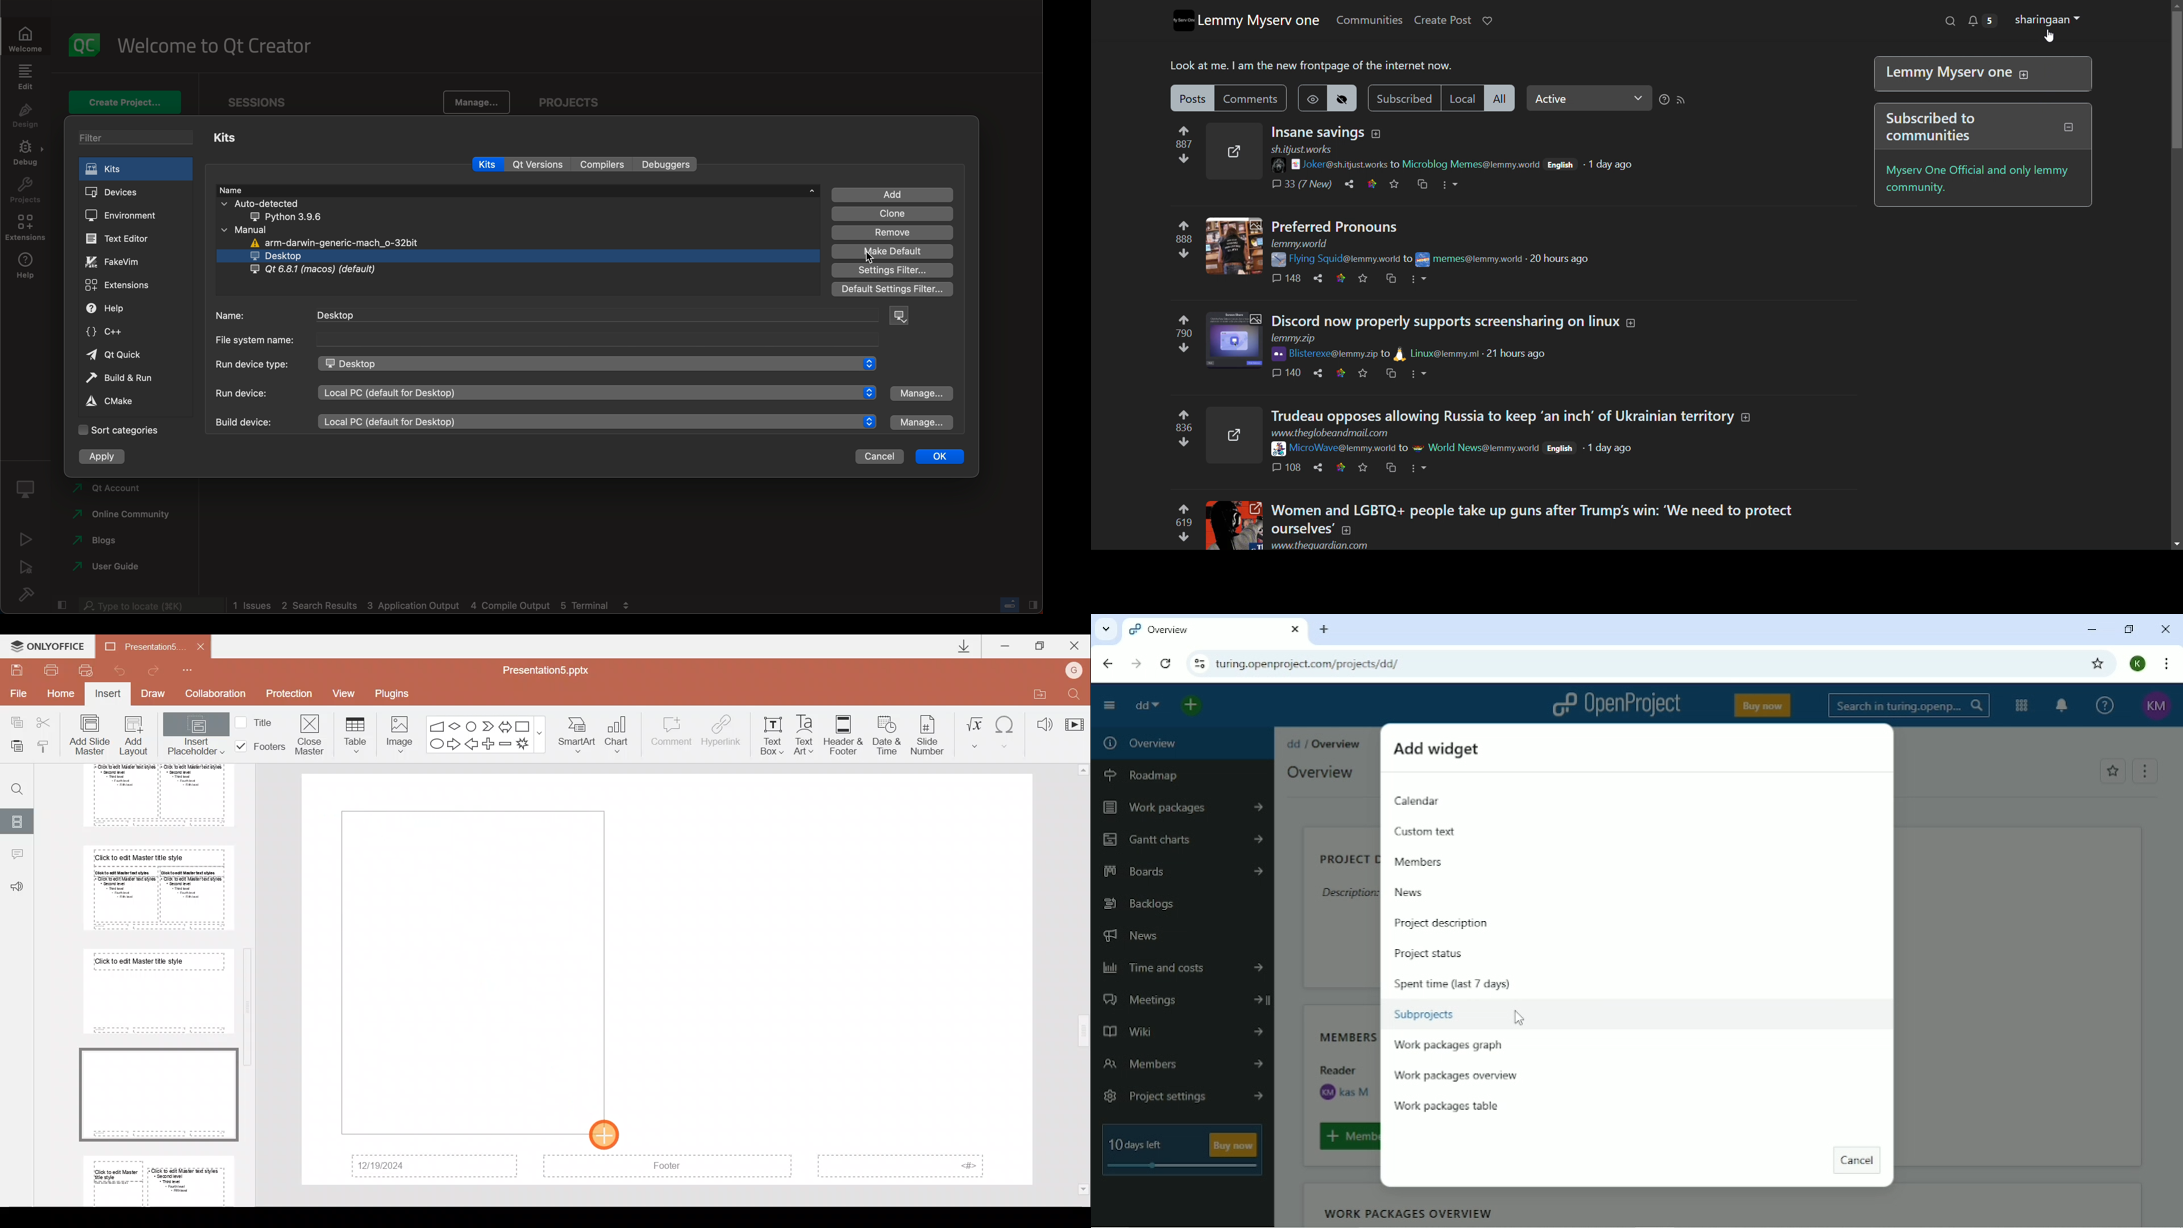 The width and height of the screenshot is (2184, 1232). Describe the element at coordinates (1105, 629) in the screenshot. I see `Search tabs` at that location.